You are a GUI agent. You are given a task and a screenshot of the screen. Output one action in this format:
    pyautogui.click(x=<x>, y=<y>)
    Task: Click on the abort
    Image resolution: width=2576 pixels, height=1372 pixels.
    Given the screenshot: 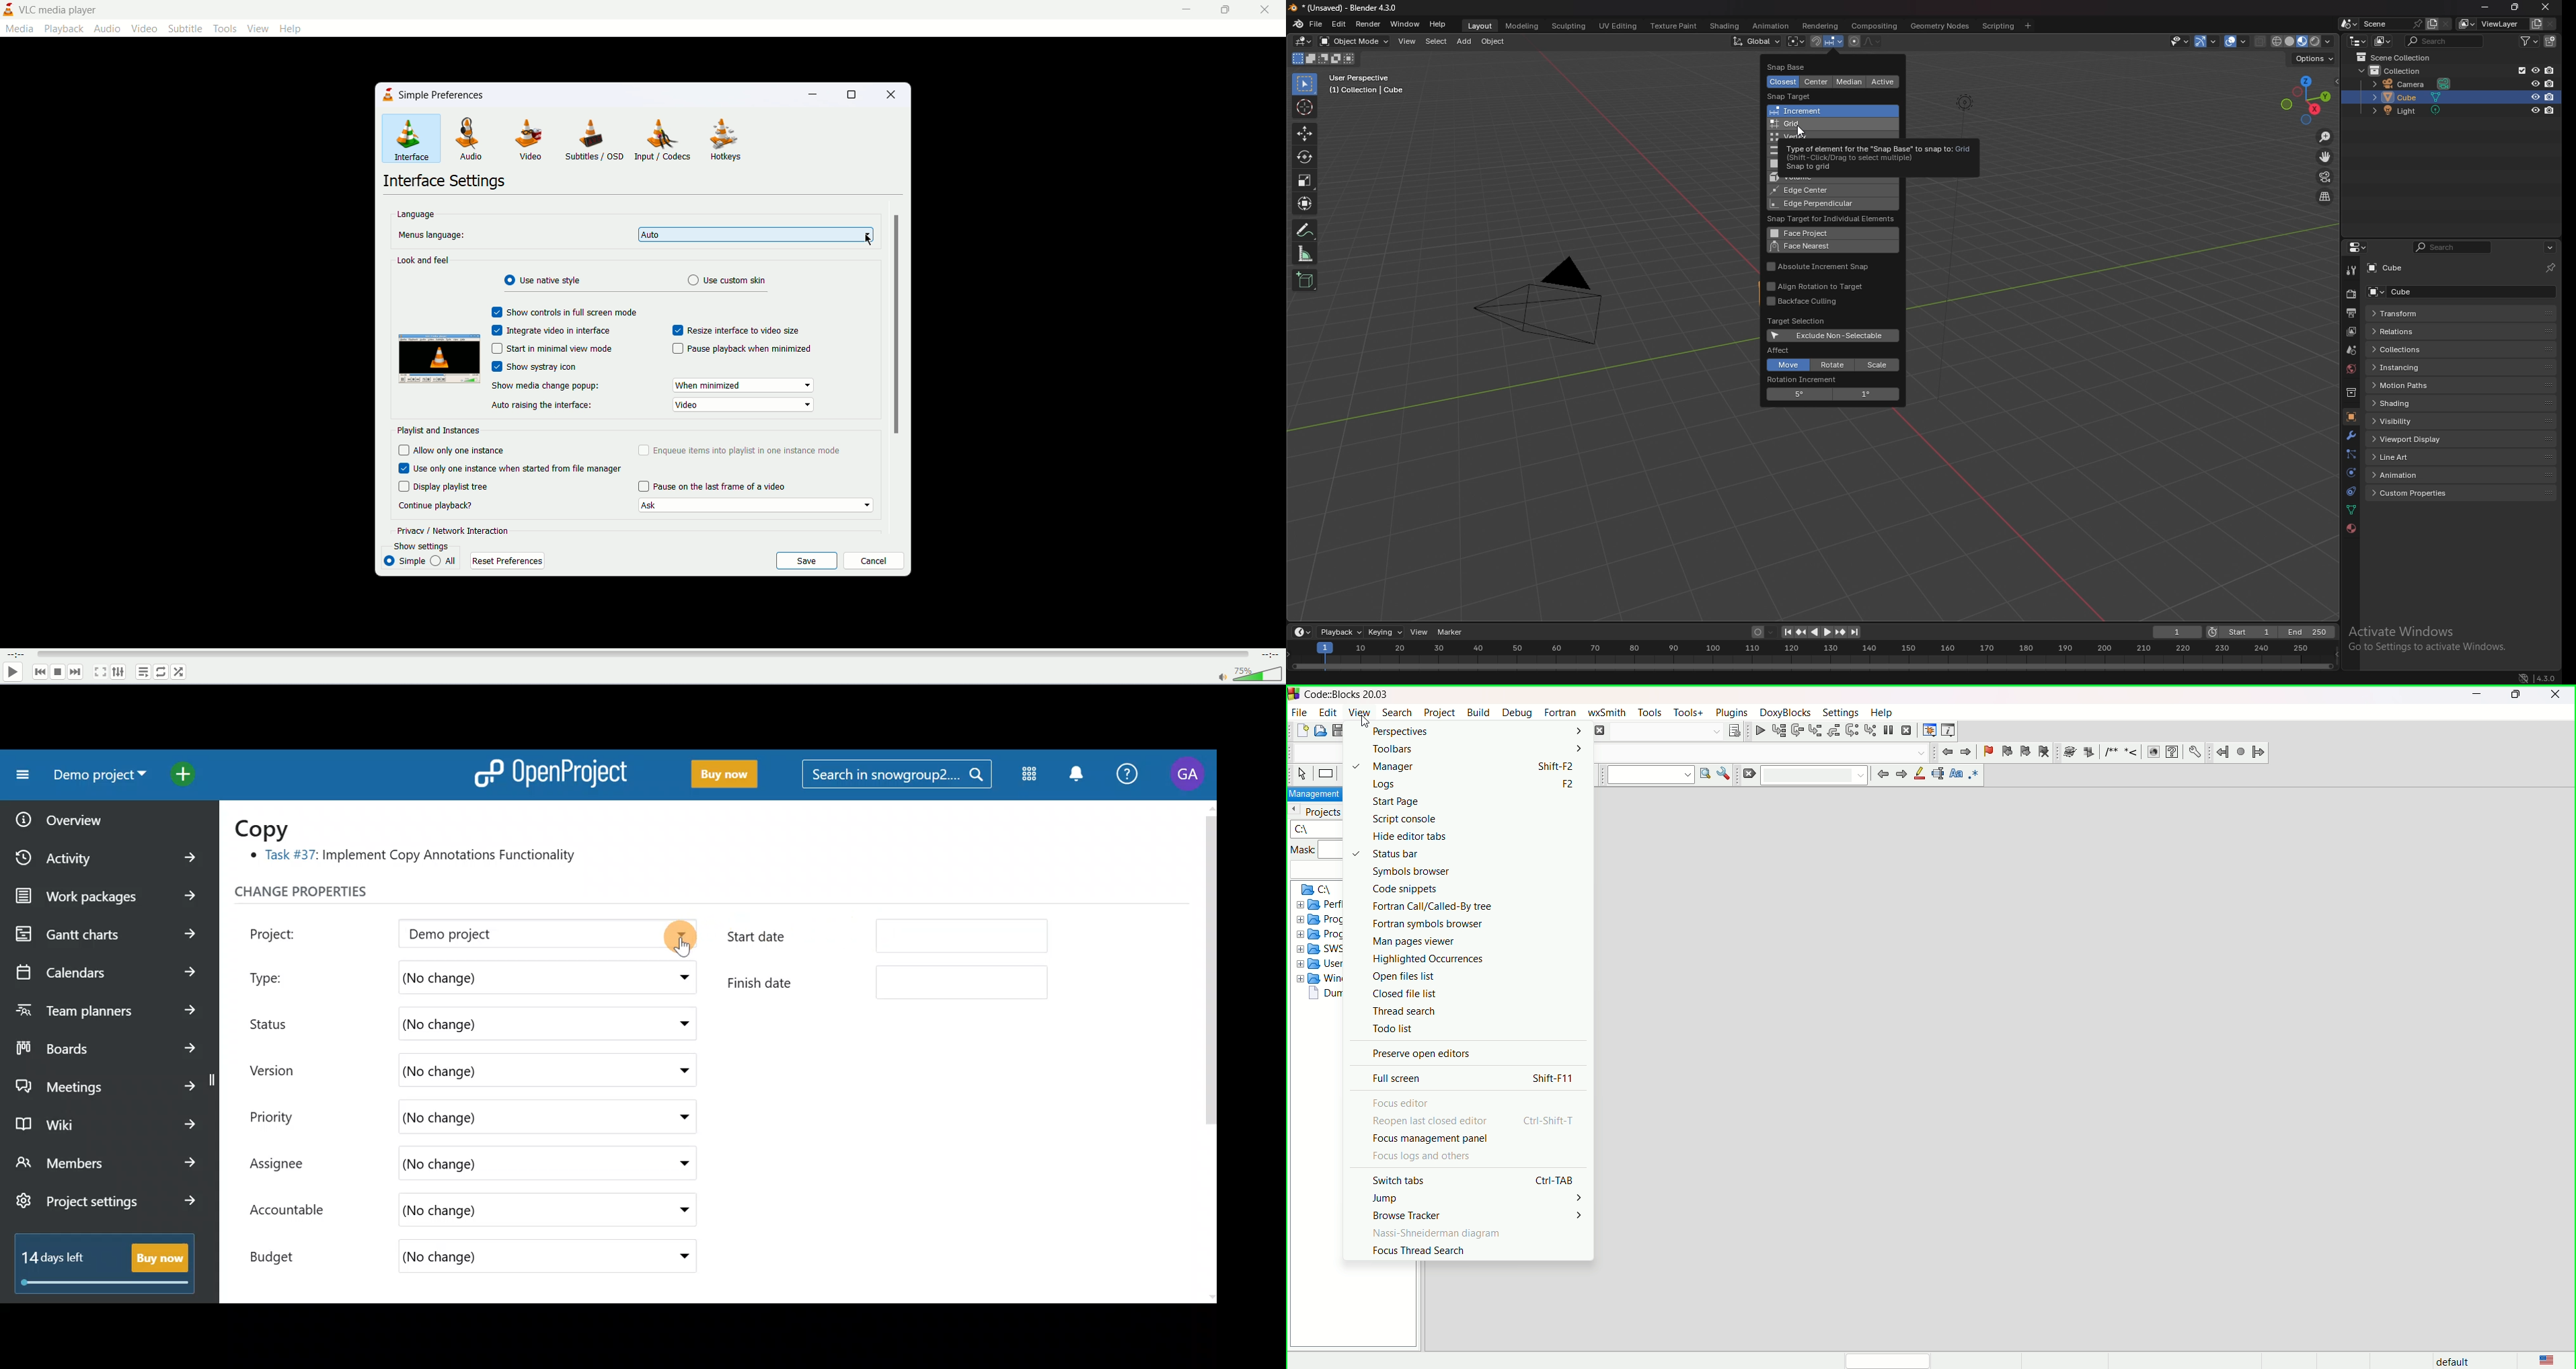 What is the action you would take?
    pyautogui.click(x=1601, y=730)
    